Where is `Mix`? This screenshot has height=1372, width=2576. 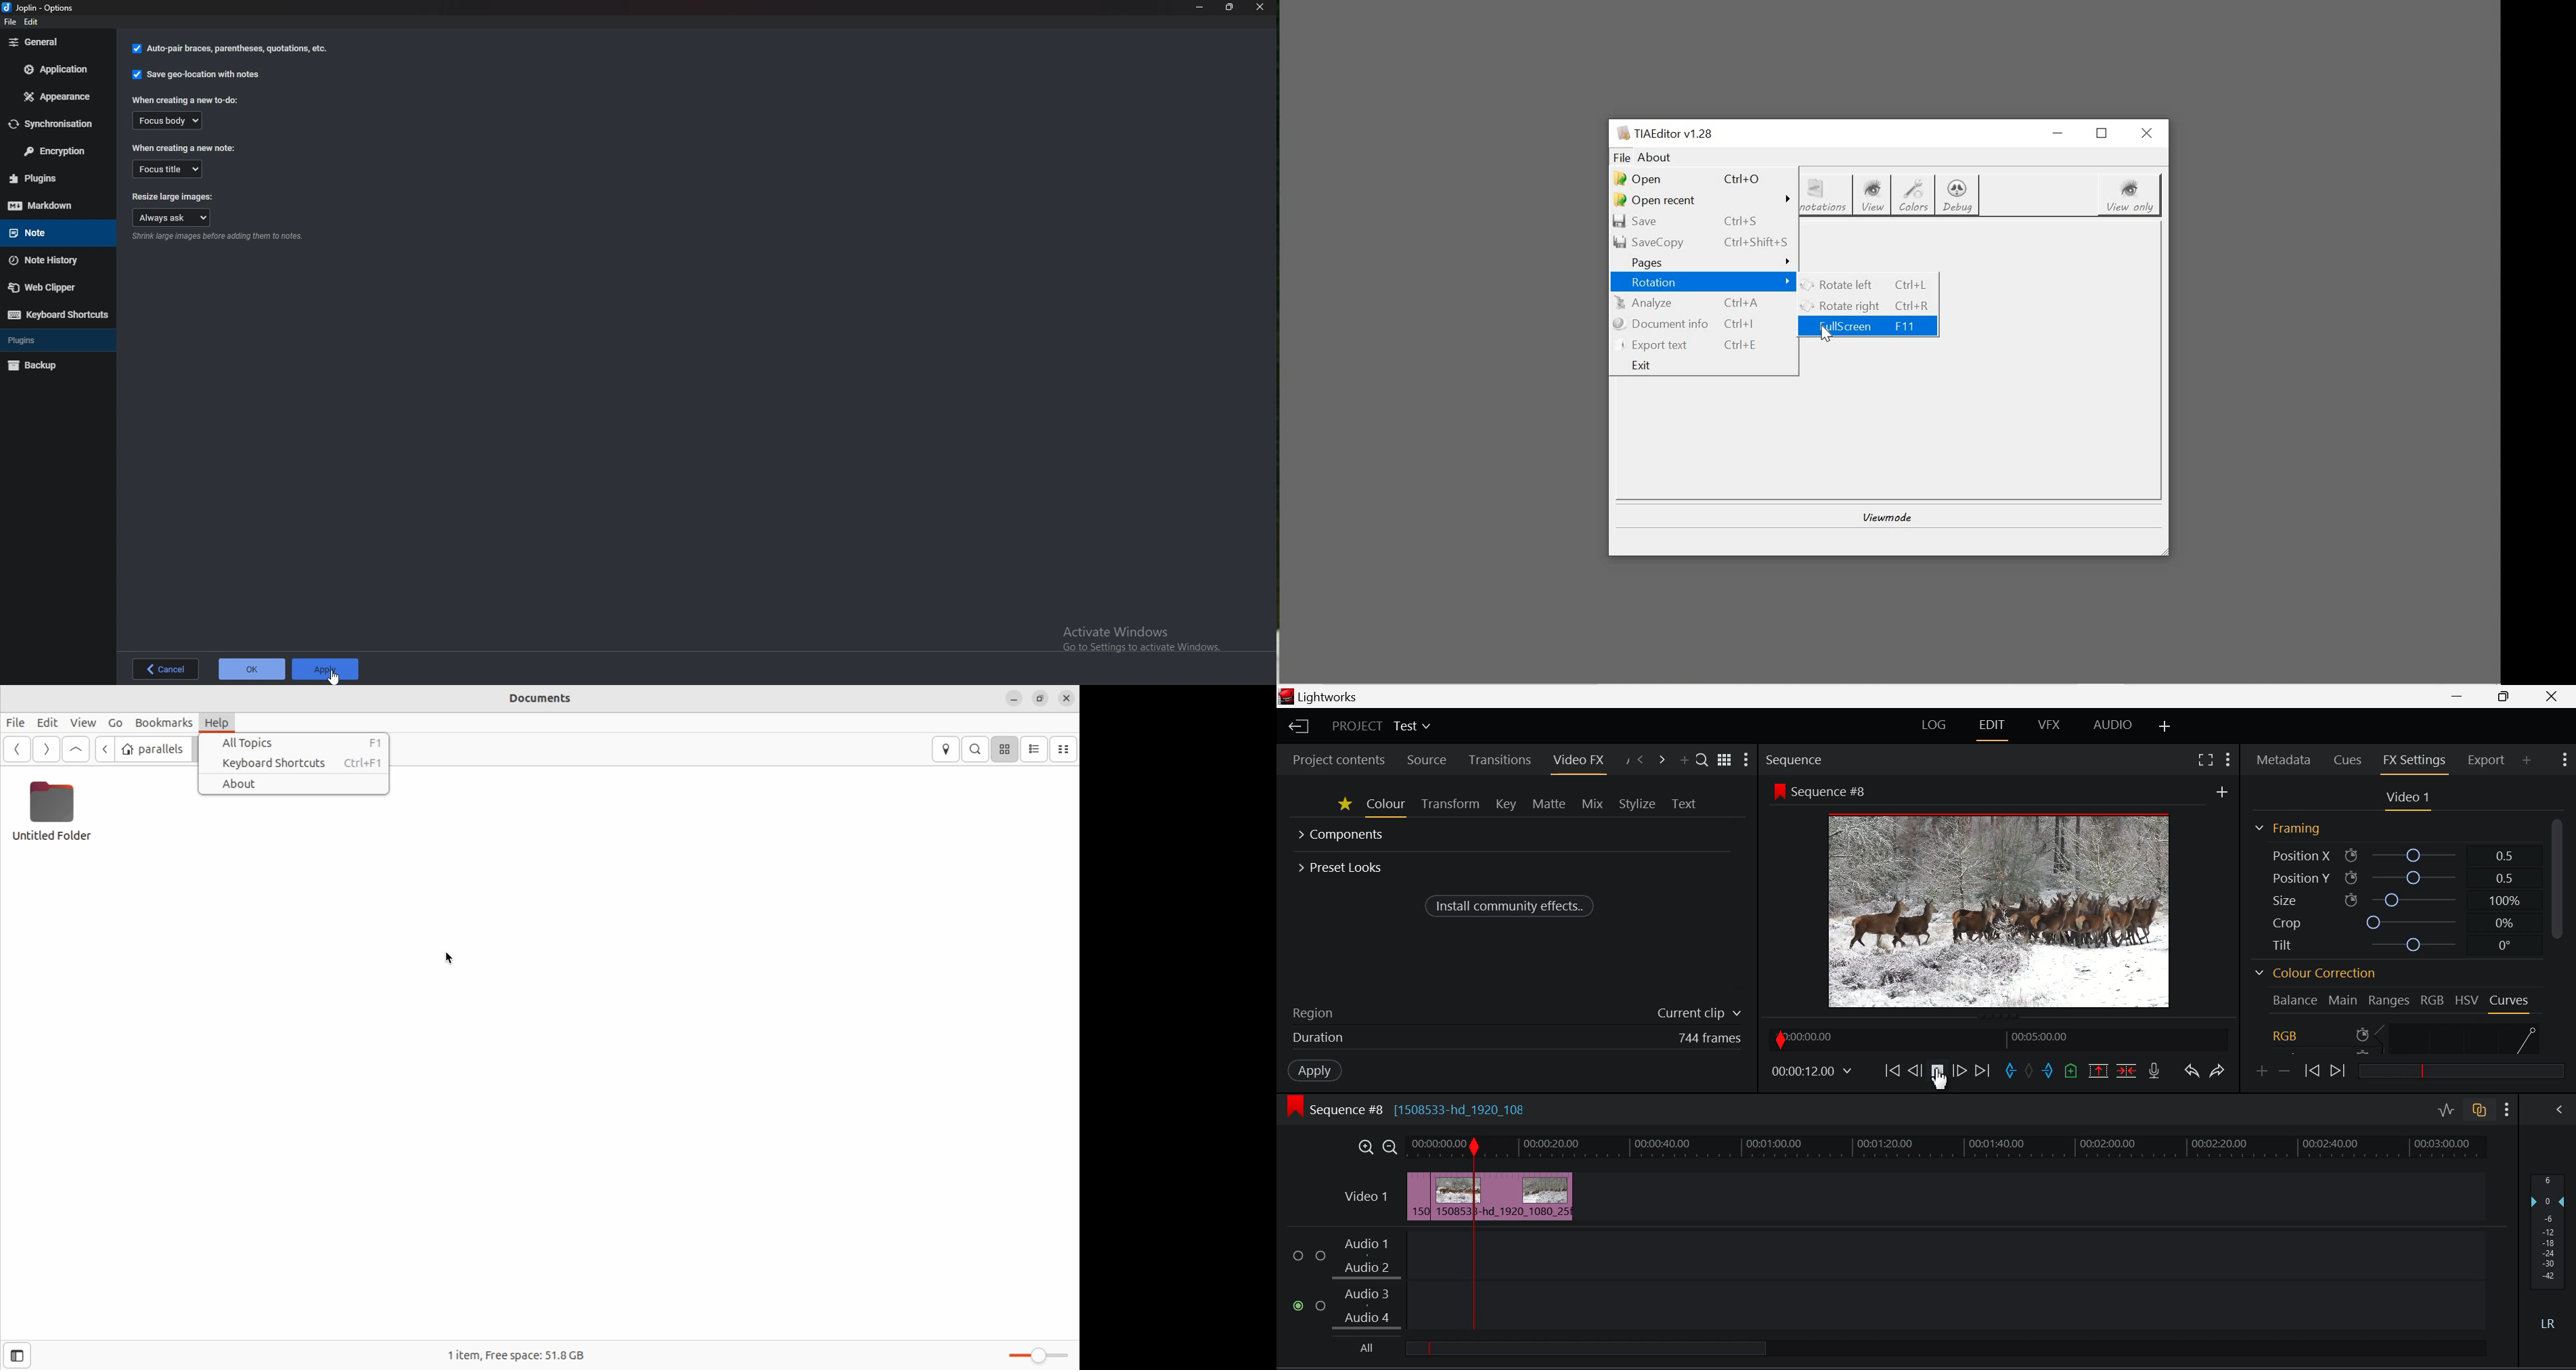 Mix is located at coordinates (1593, 805).